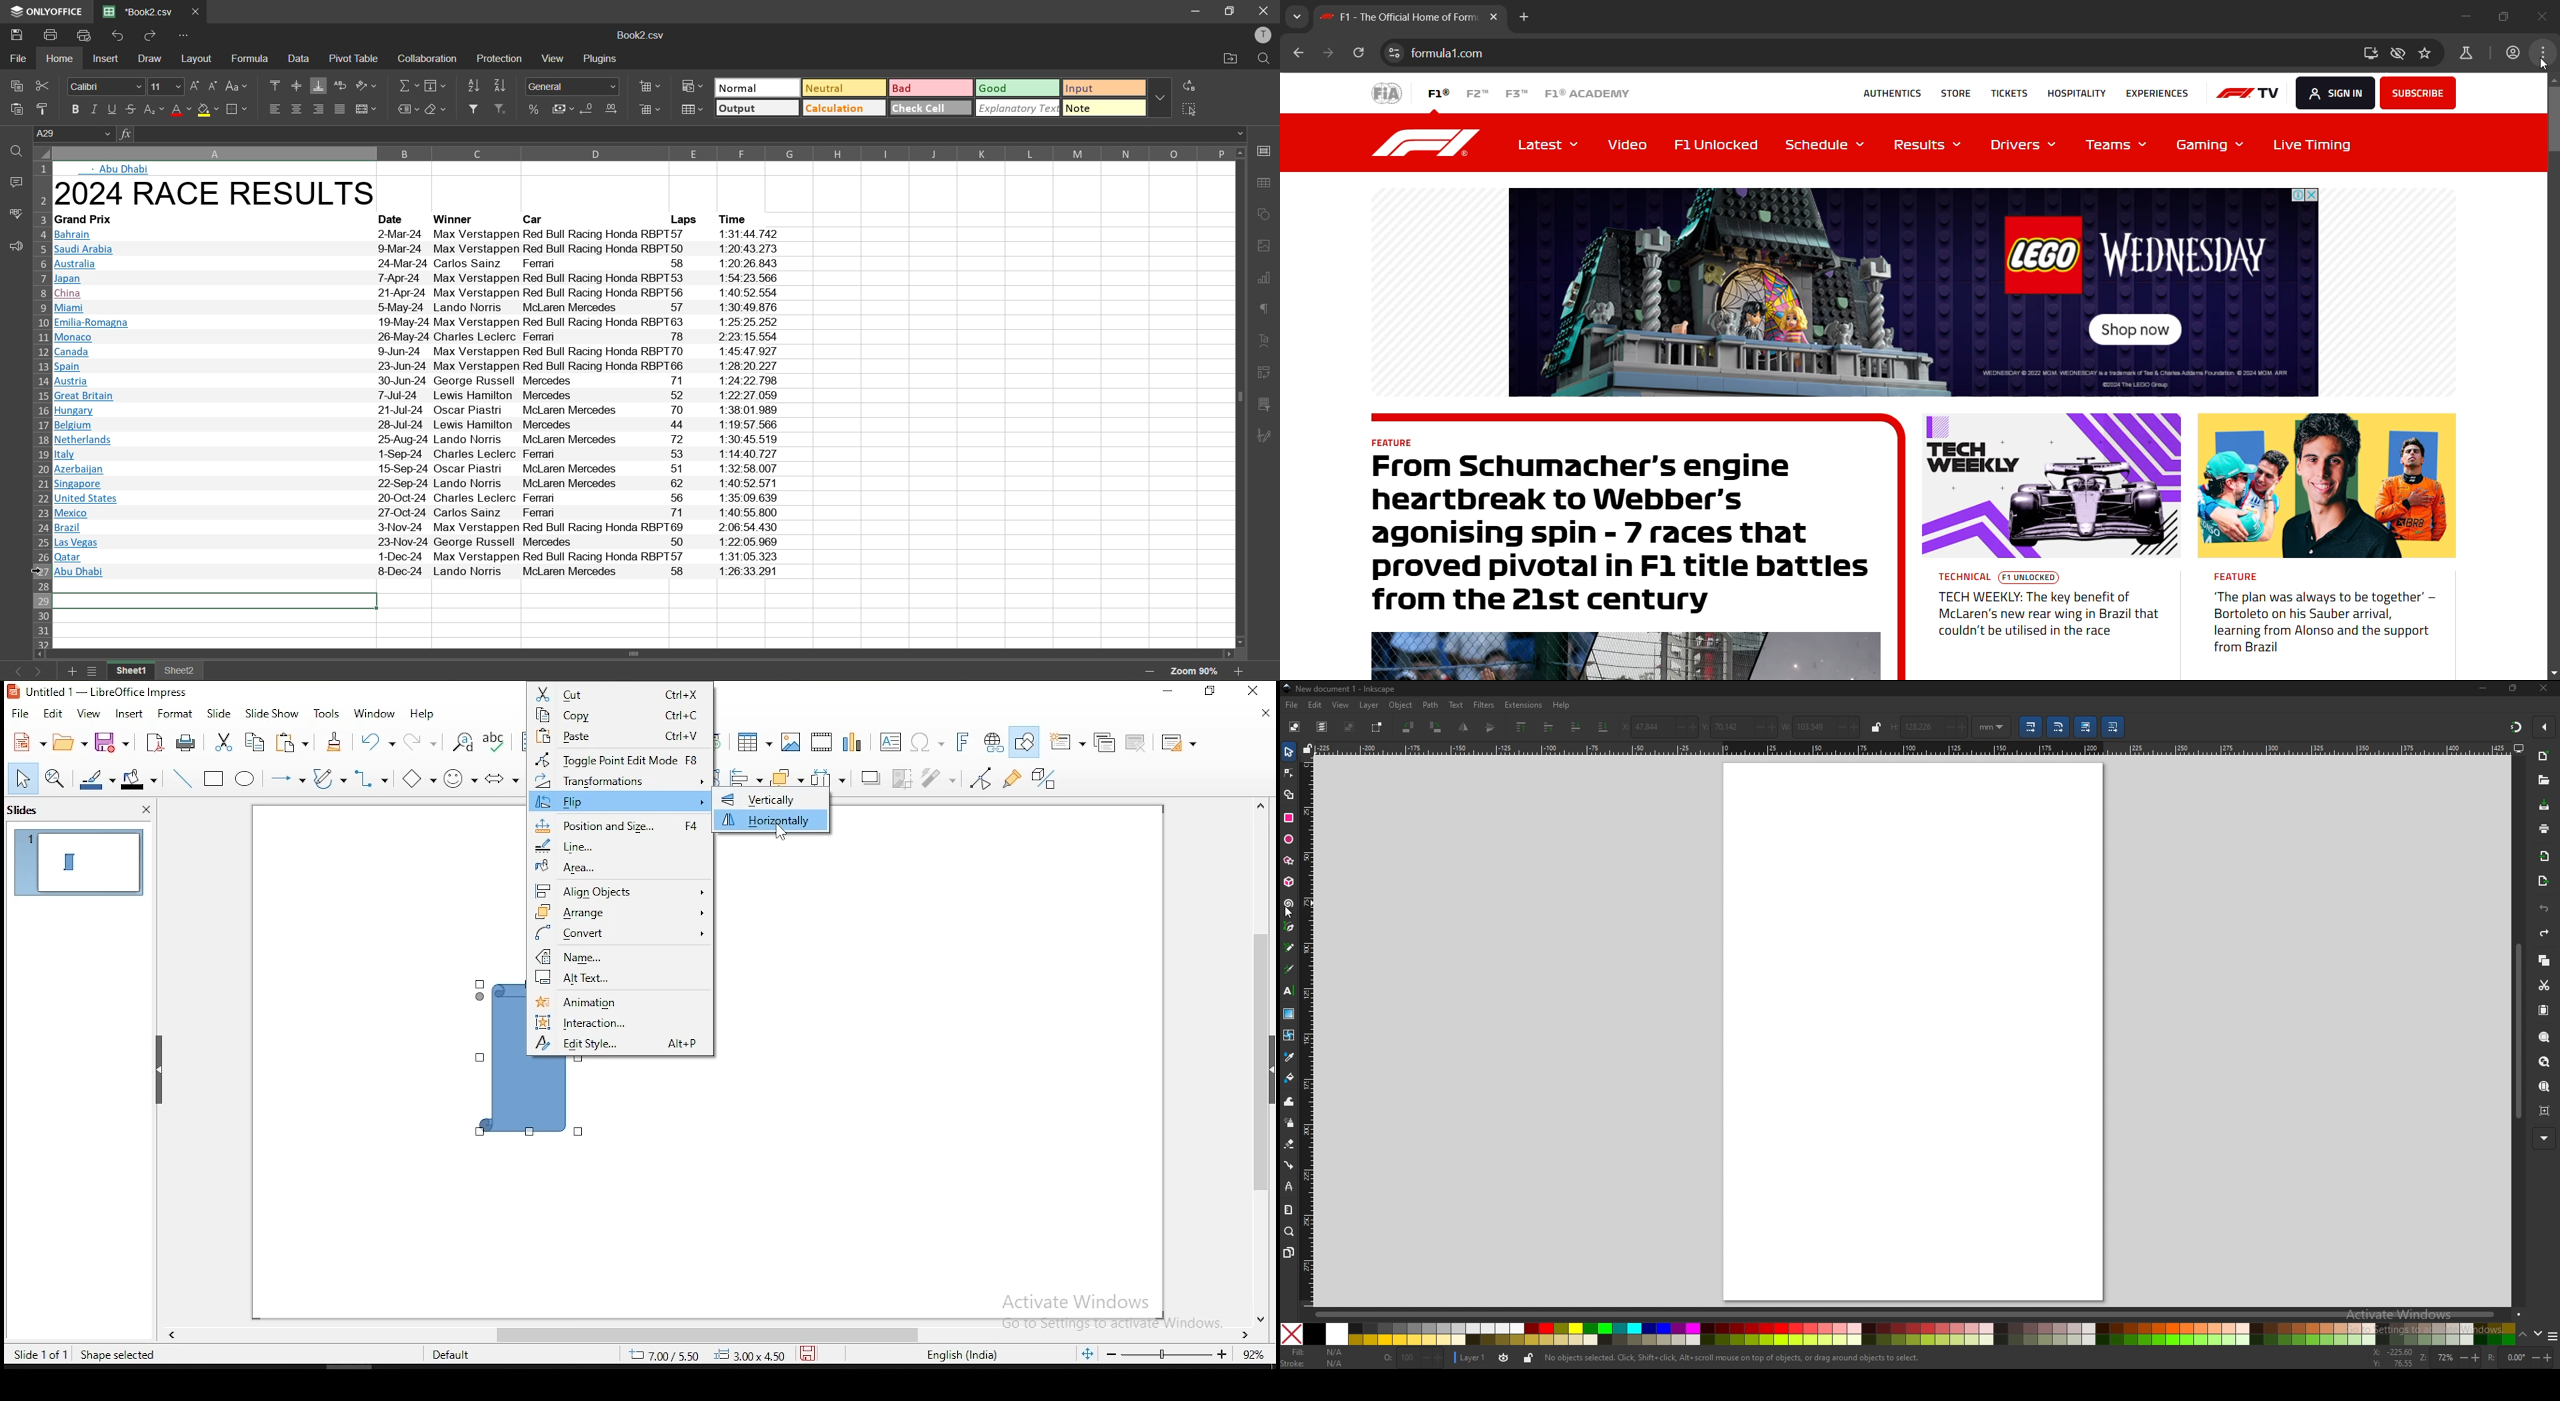 The height and width of the screenshot is (1428, 2576). I want to click on undo, so click(375, 743).